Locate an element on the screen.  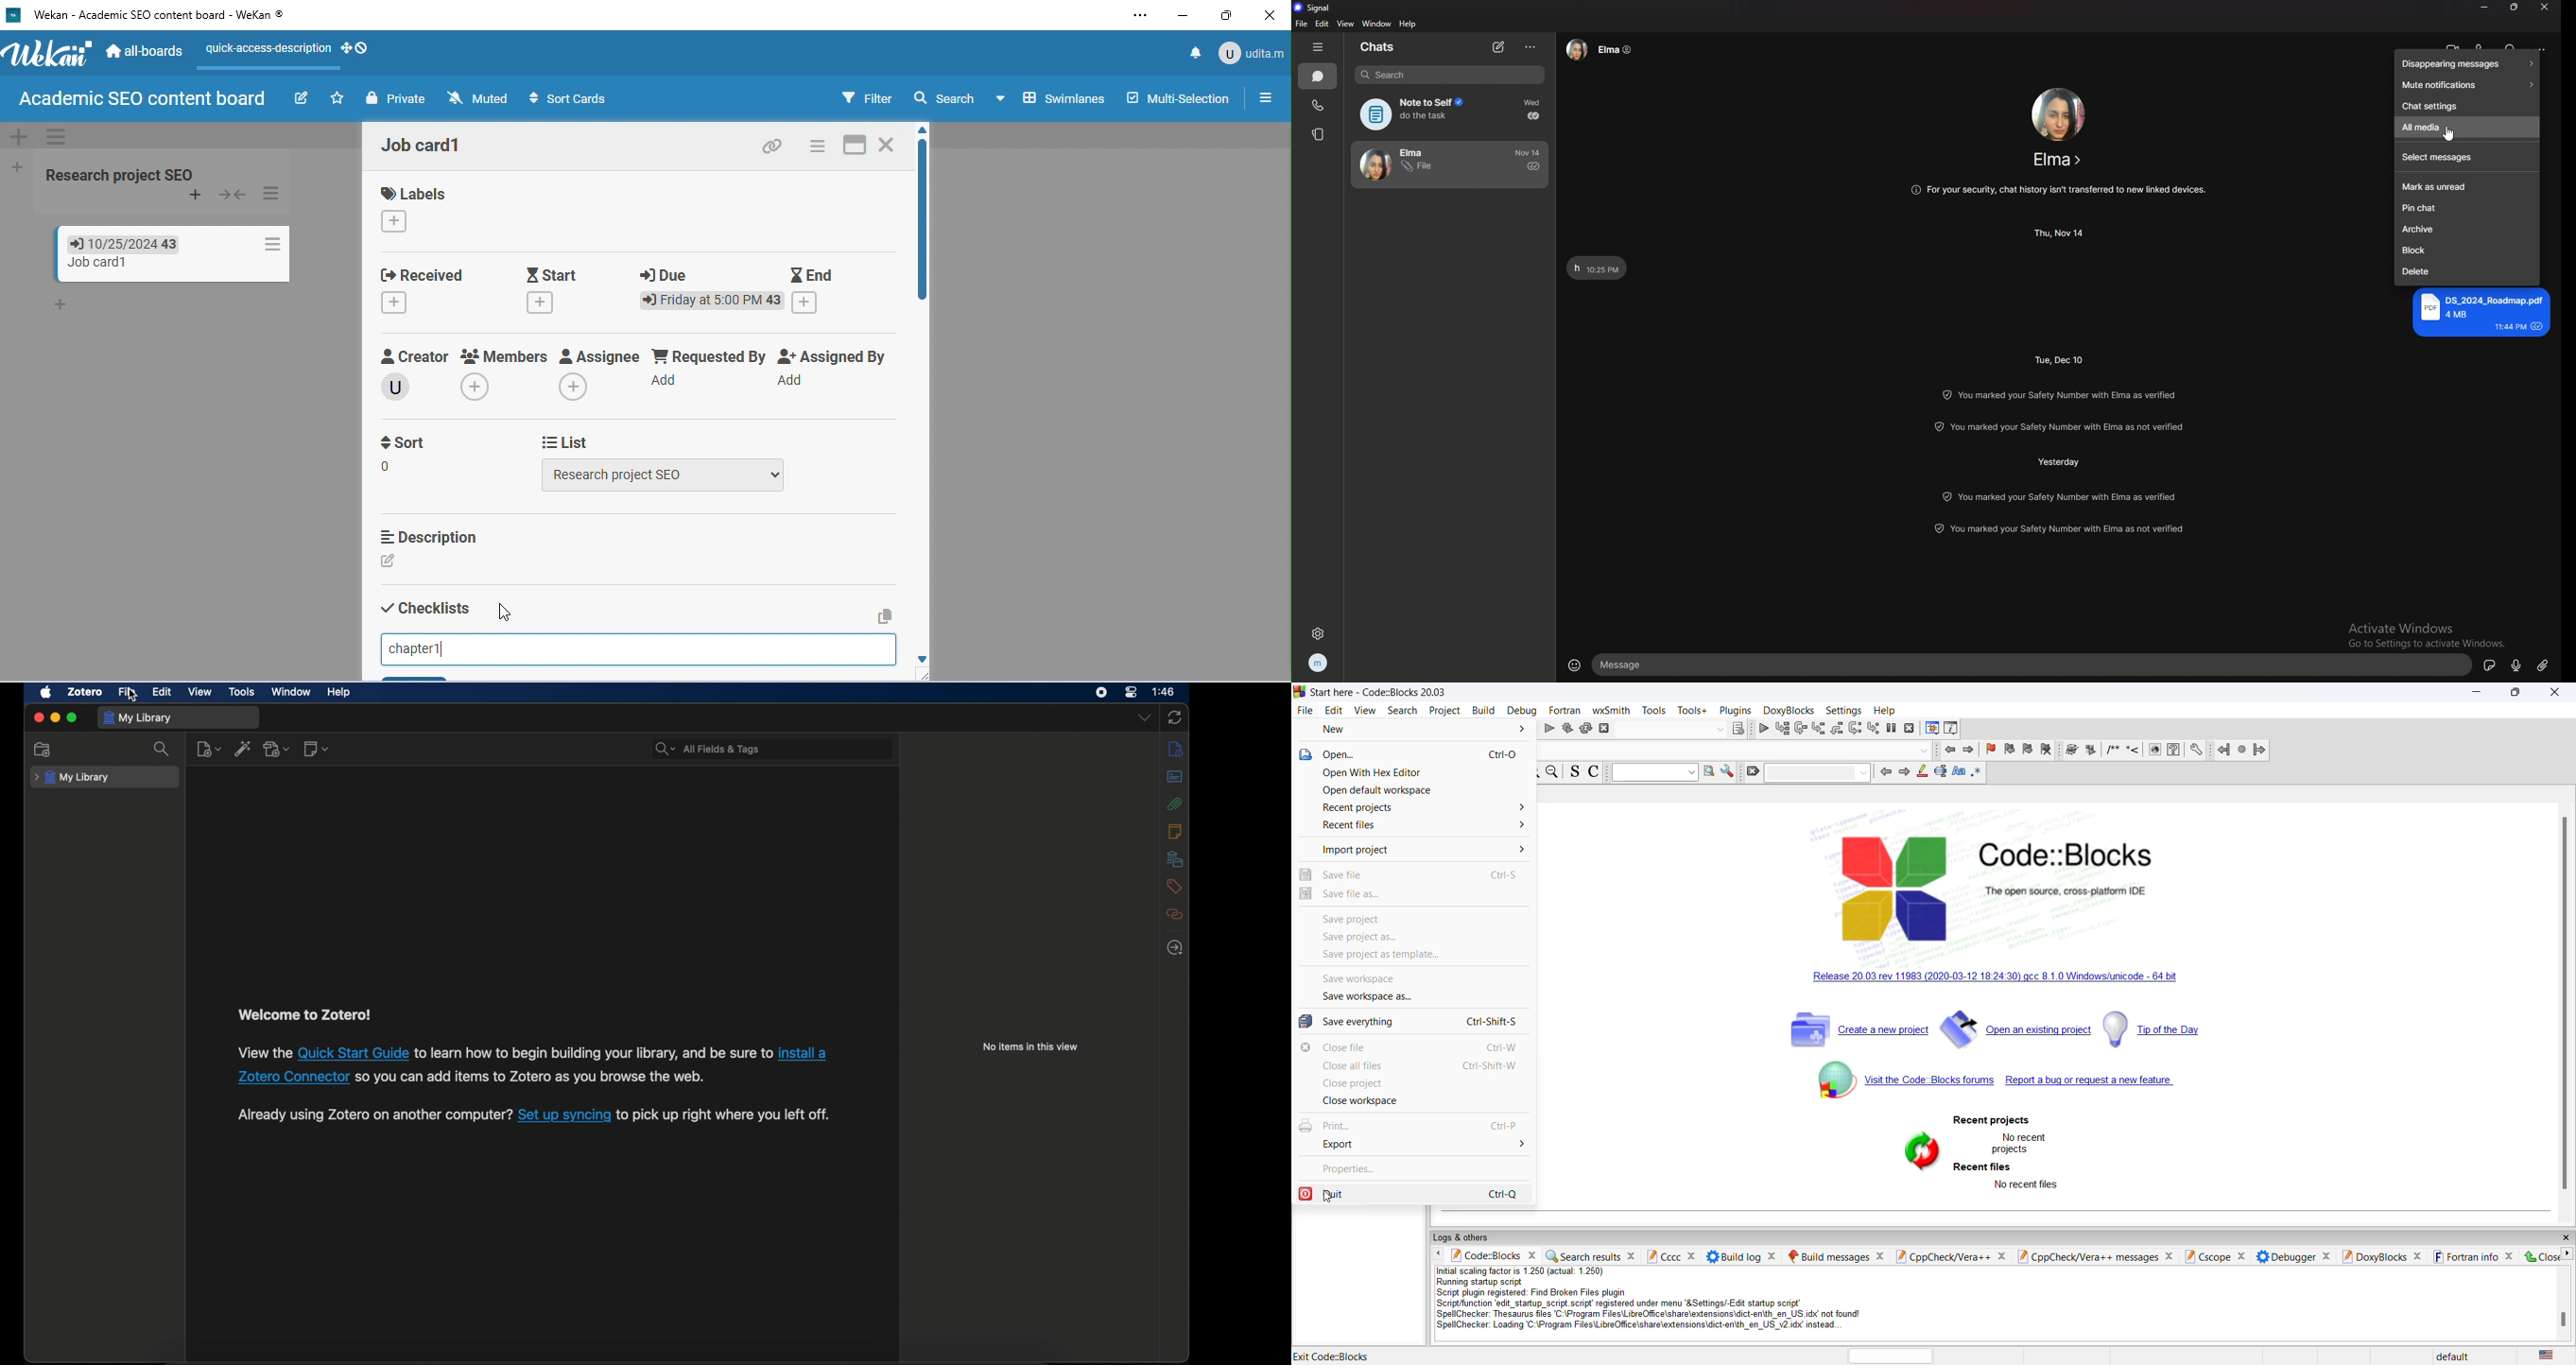
Close file is located at coordinates (1347, 1048).